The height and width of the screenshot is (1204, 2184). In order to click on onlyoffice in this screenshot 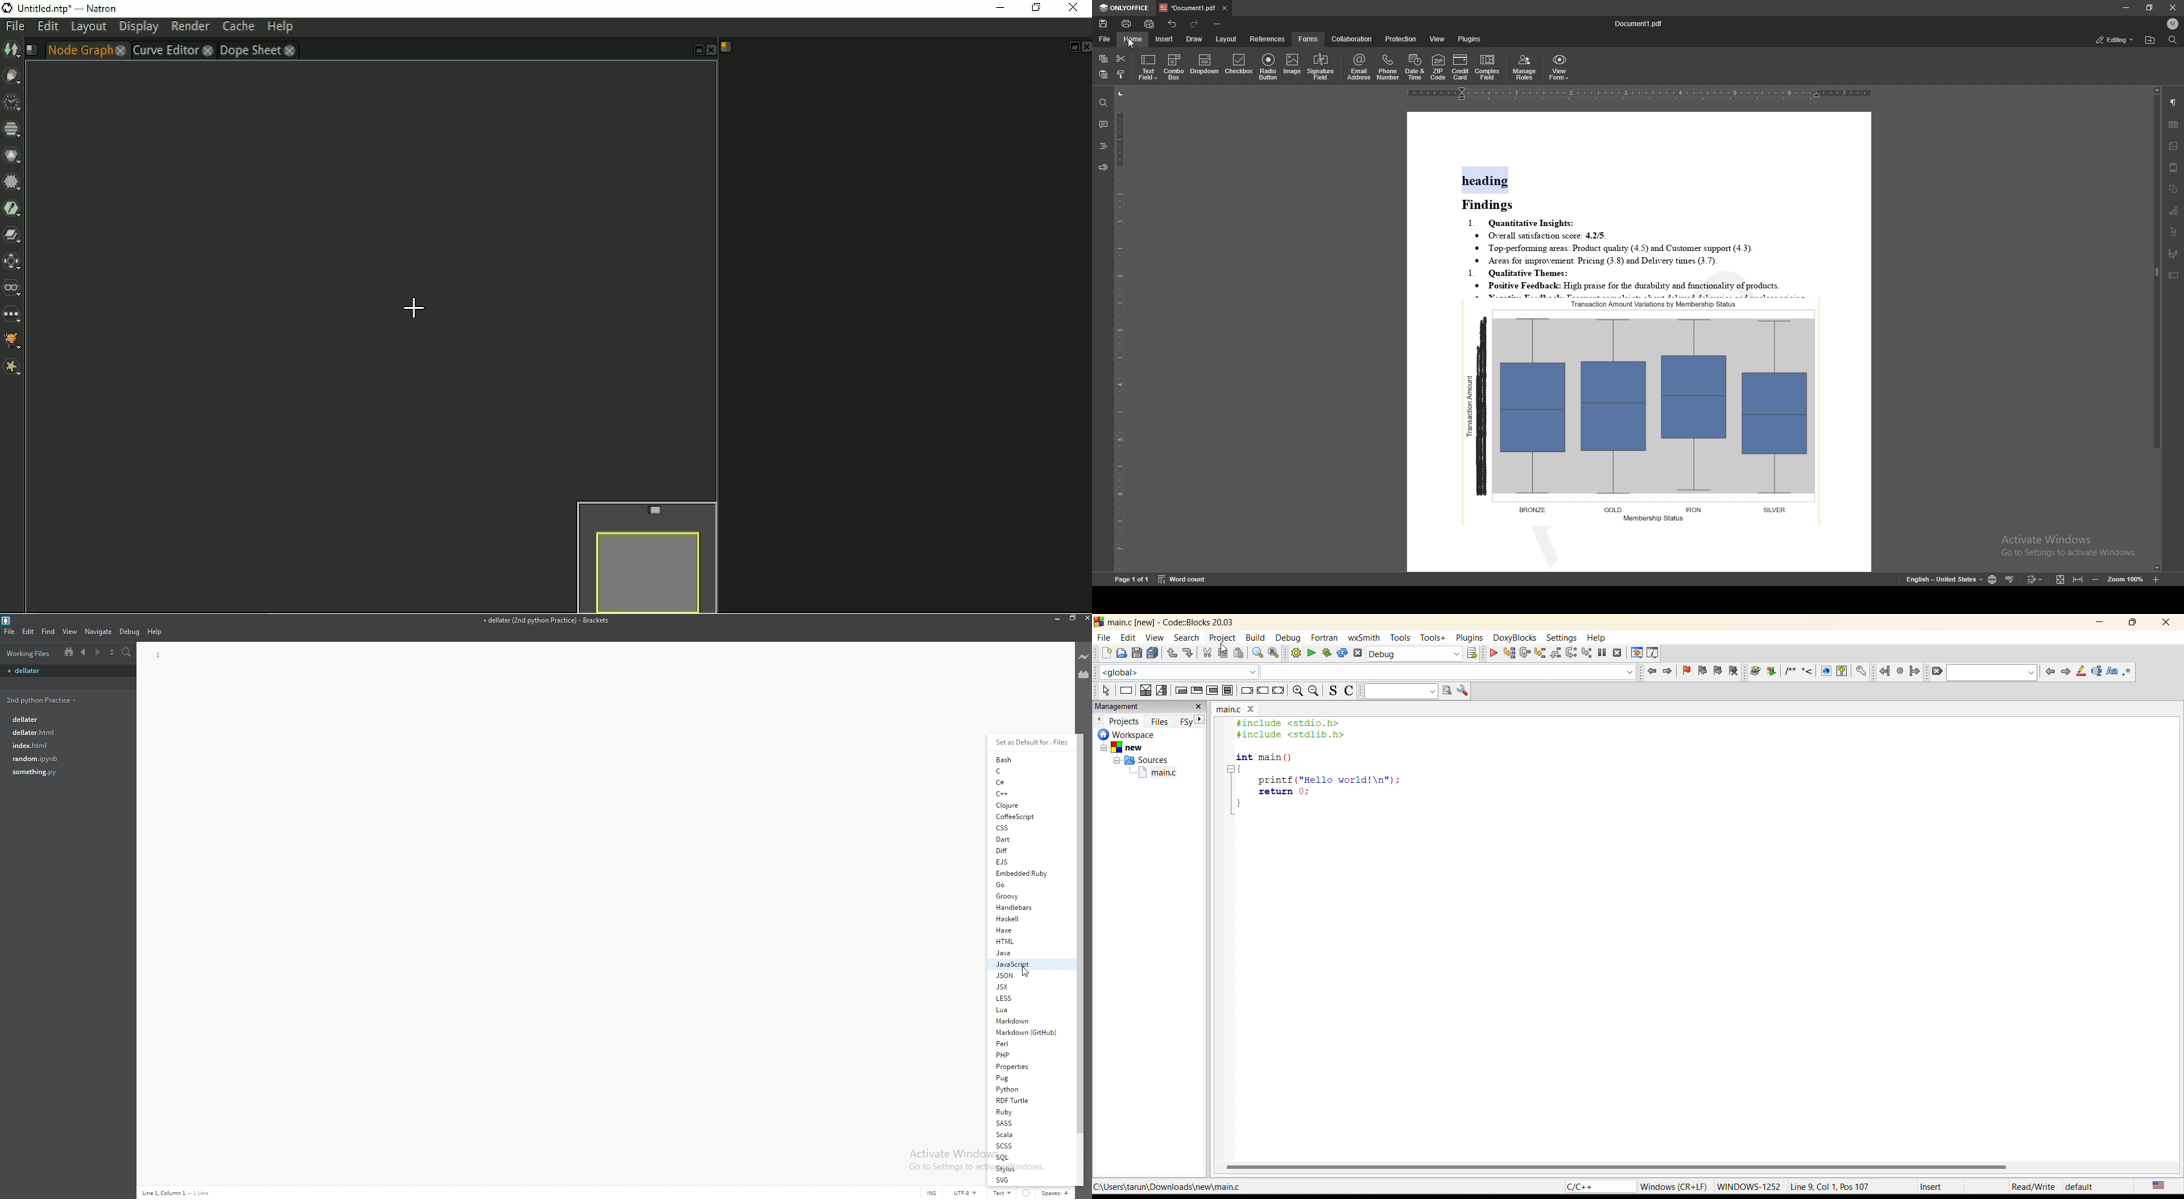, I will do `click(1124, 9)`.